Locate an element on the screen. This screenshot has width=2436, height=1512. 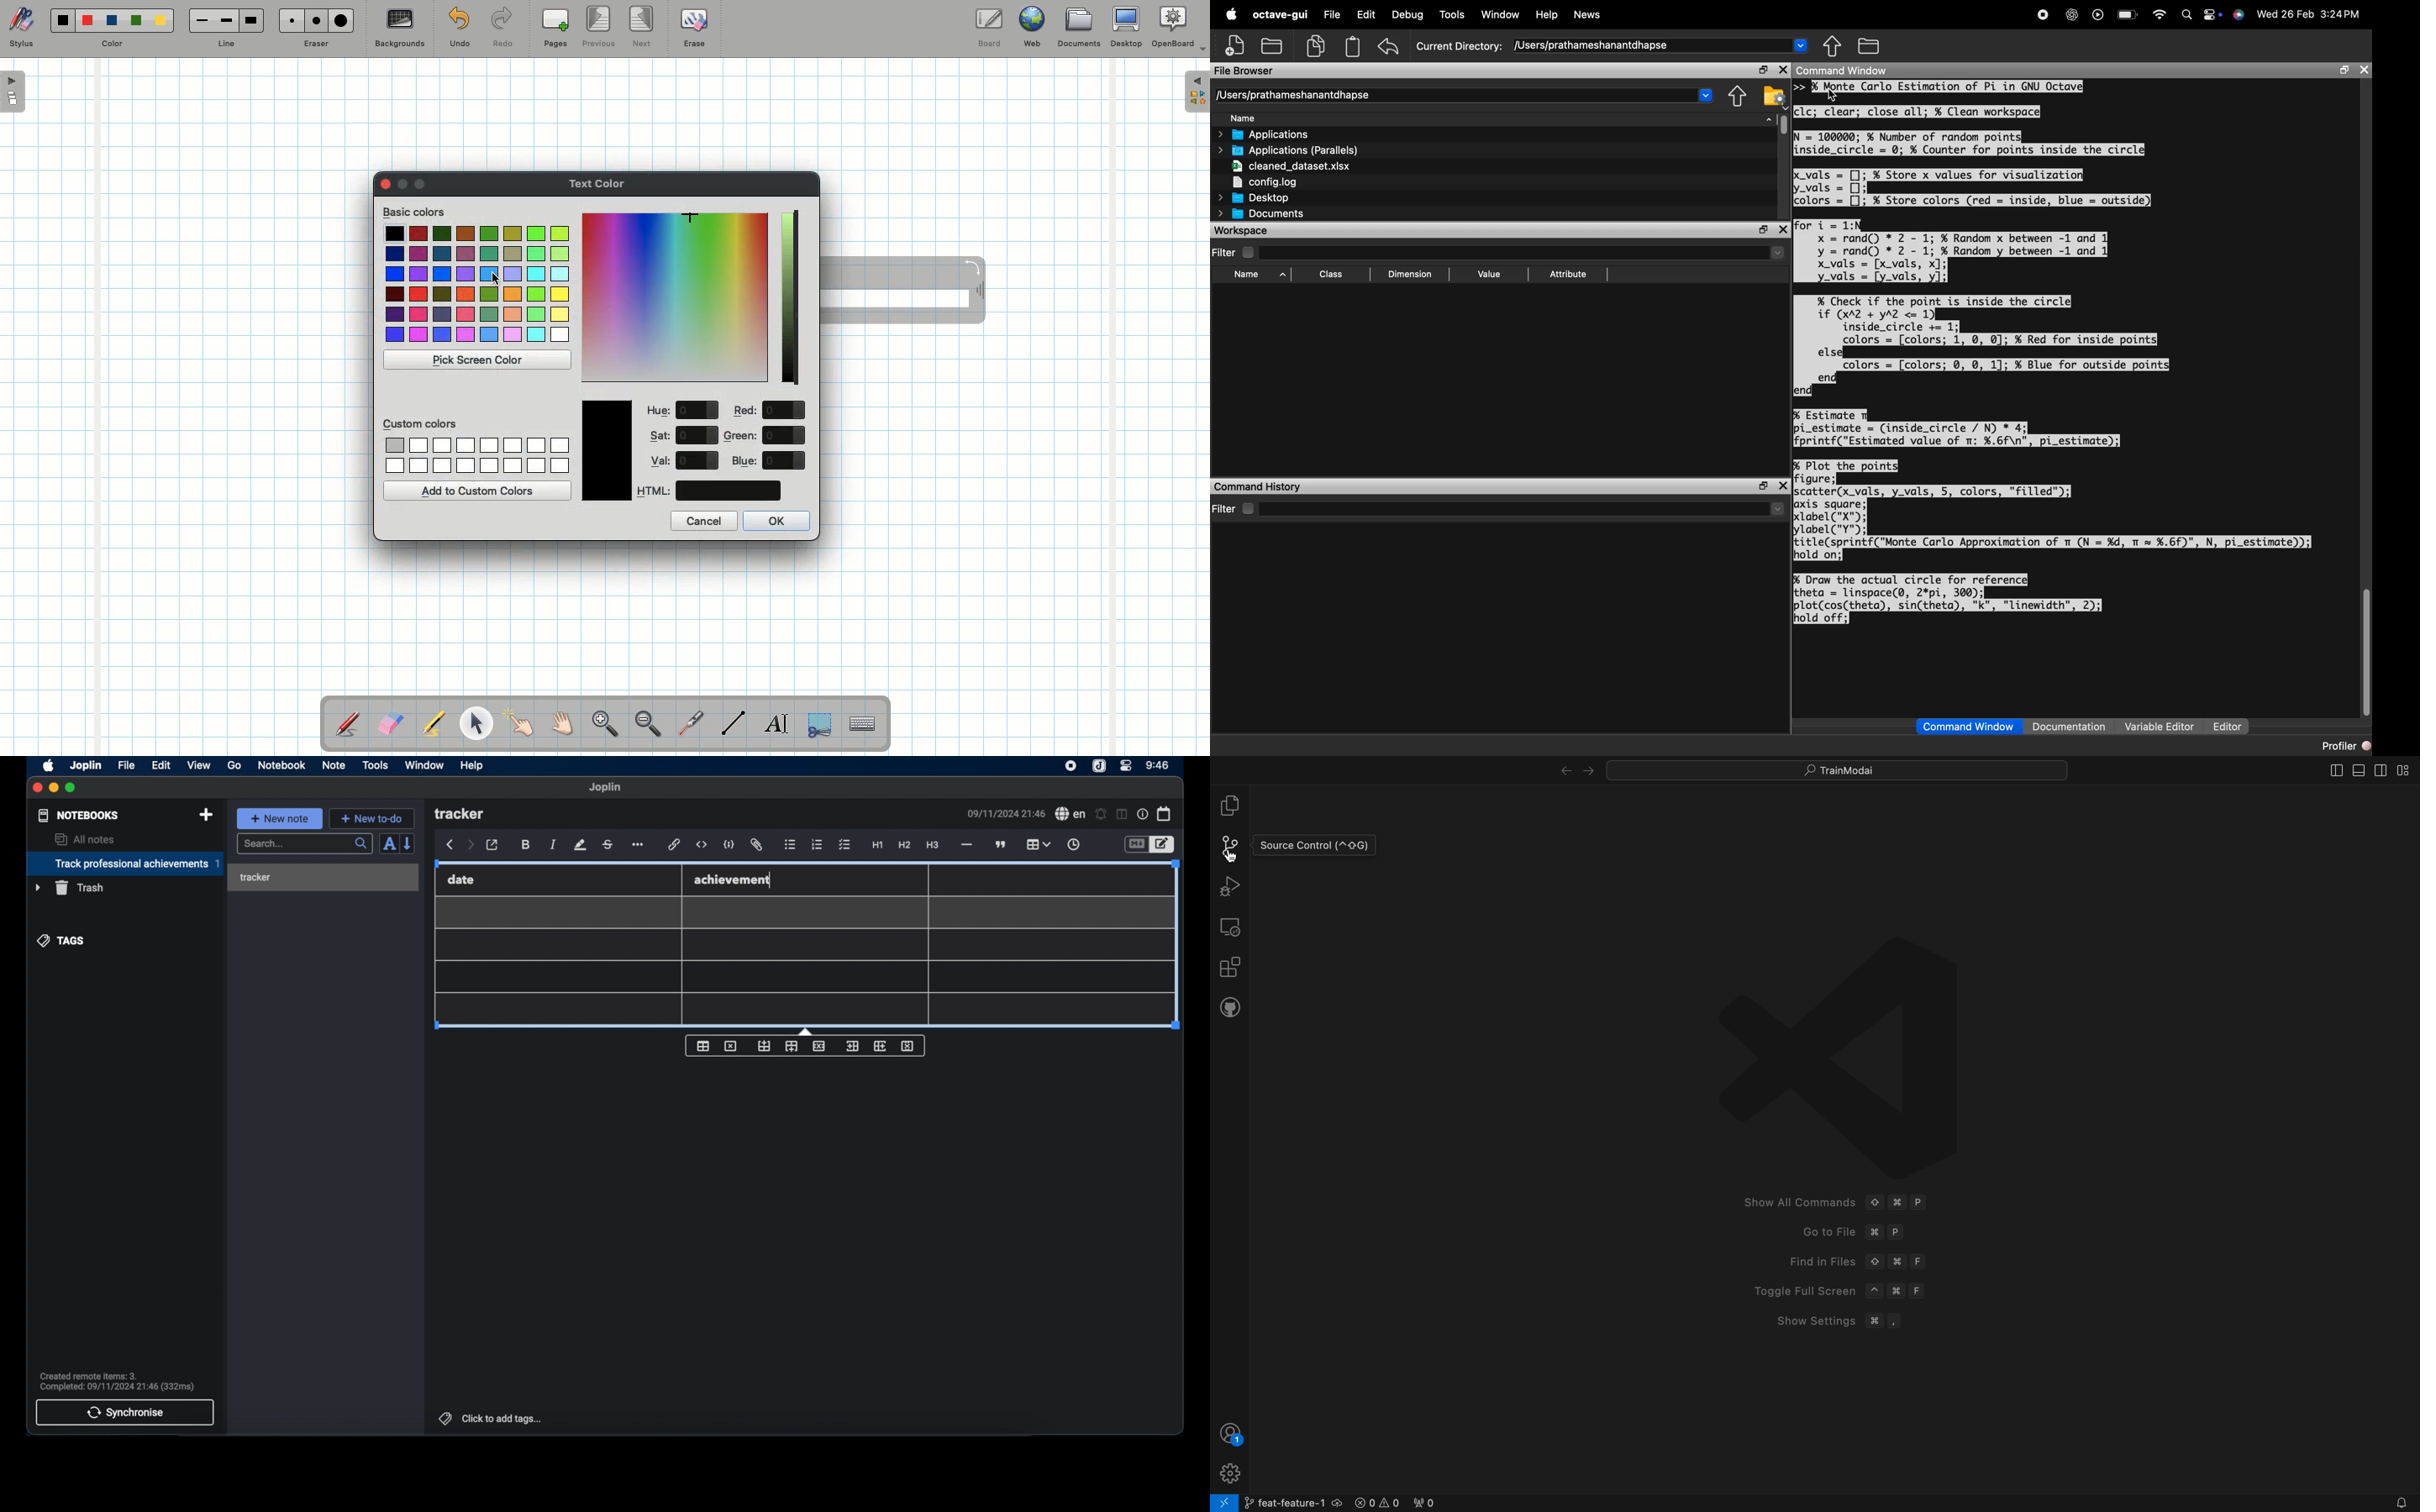
forward is located at coordinates (470, 845).